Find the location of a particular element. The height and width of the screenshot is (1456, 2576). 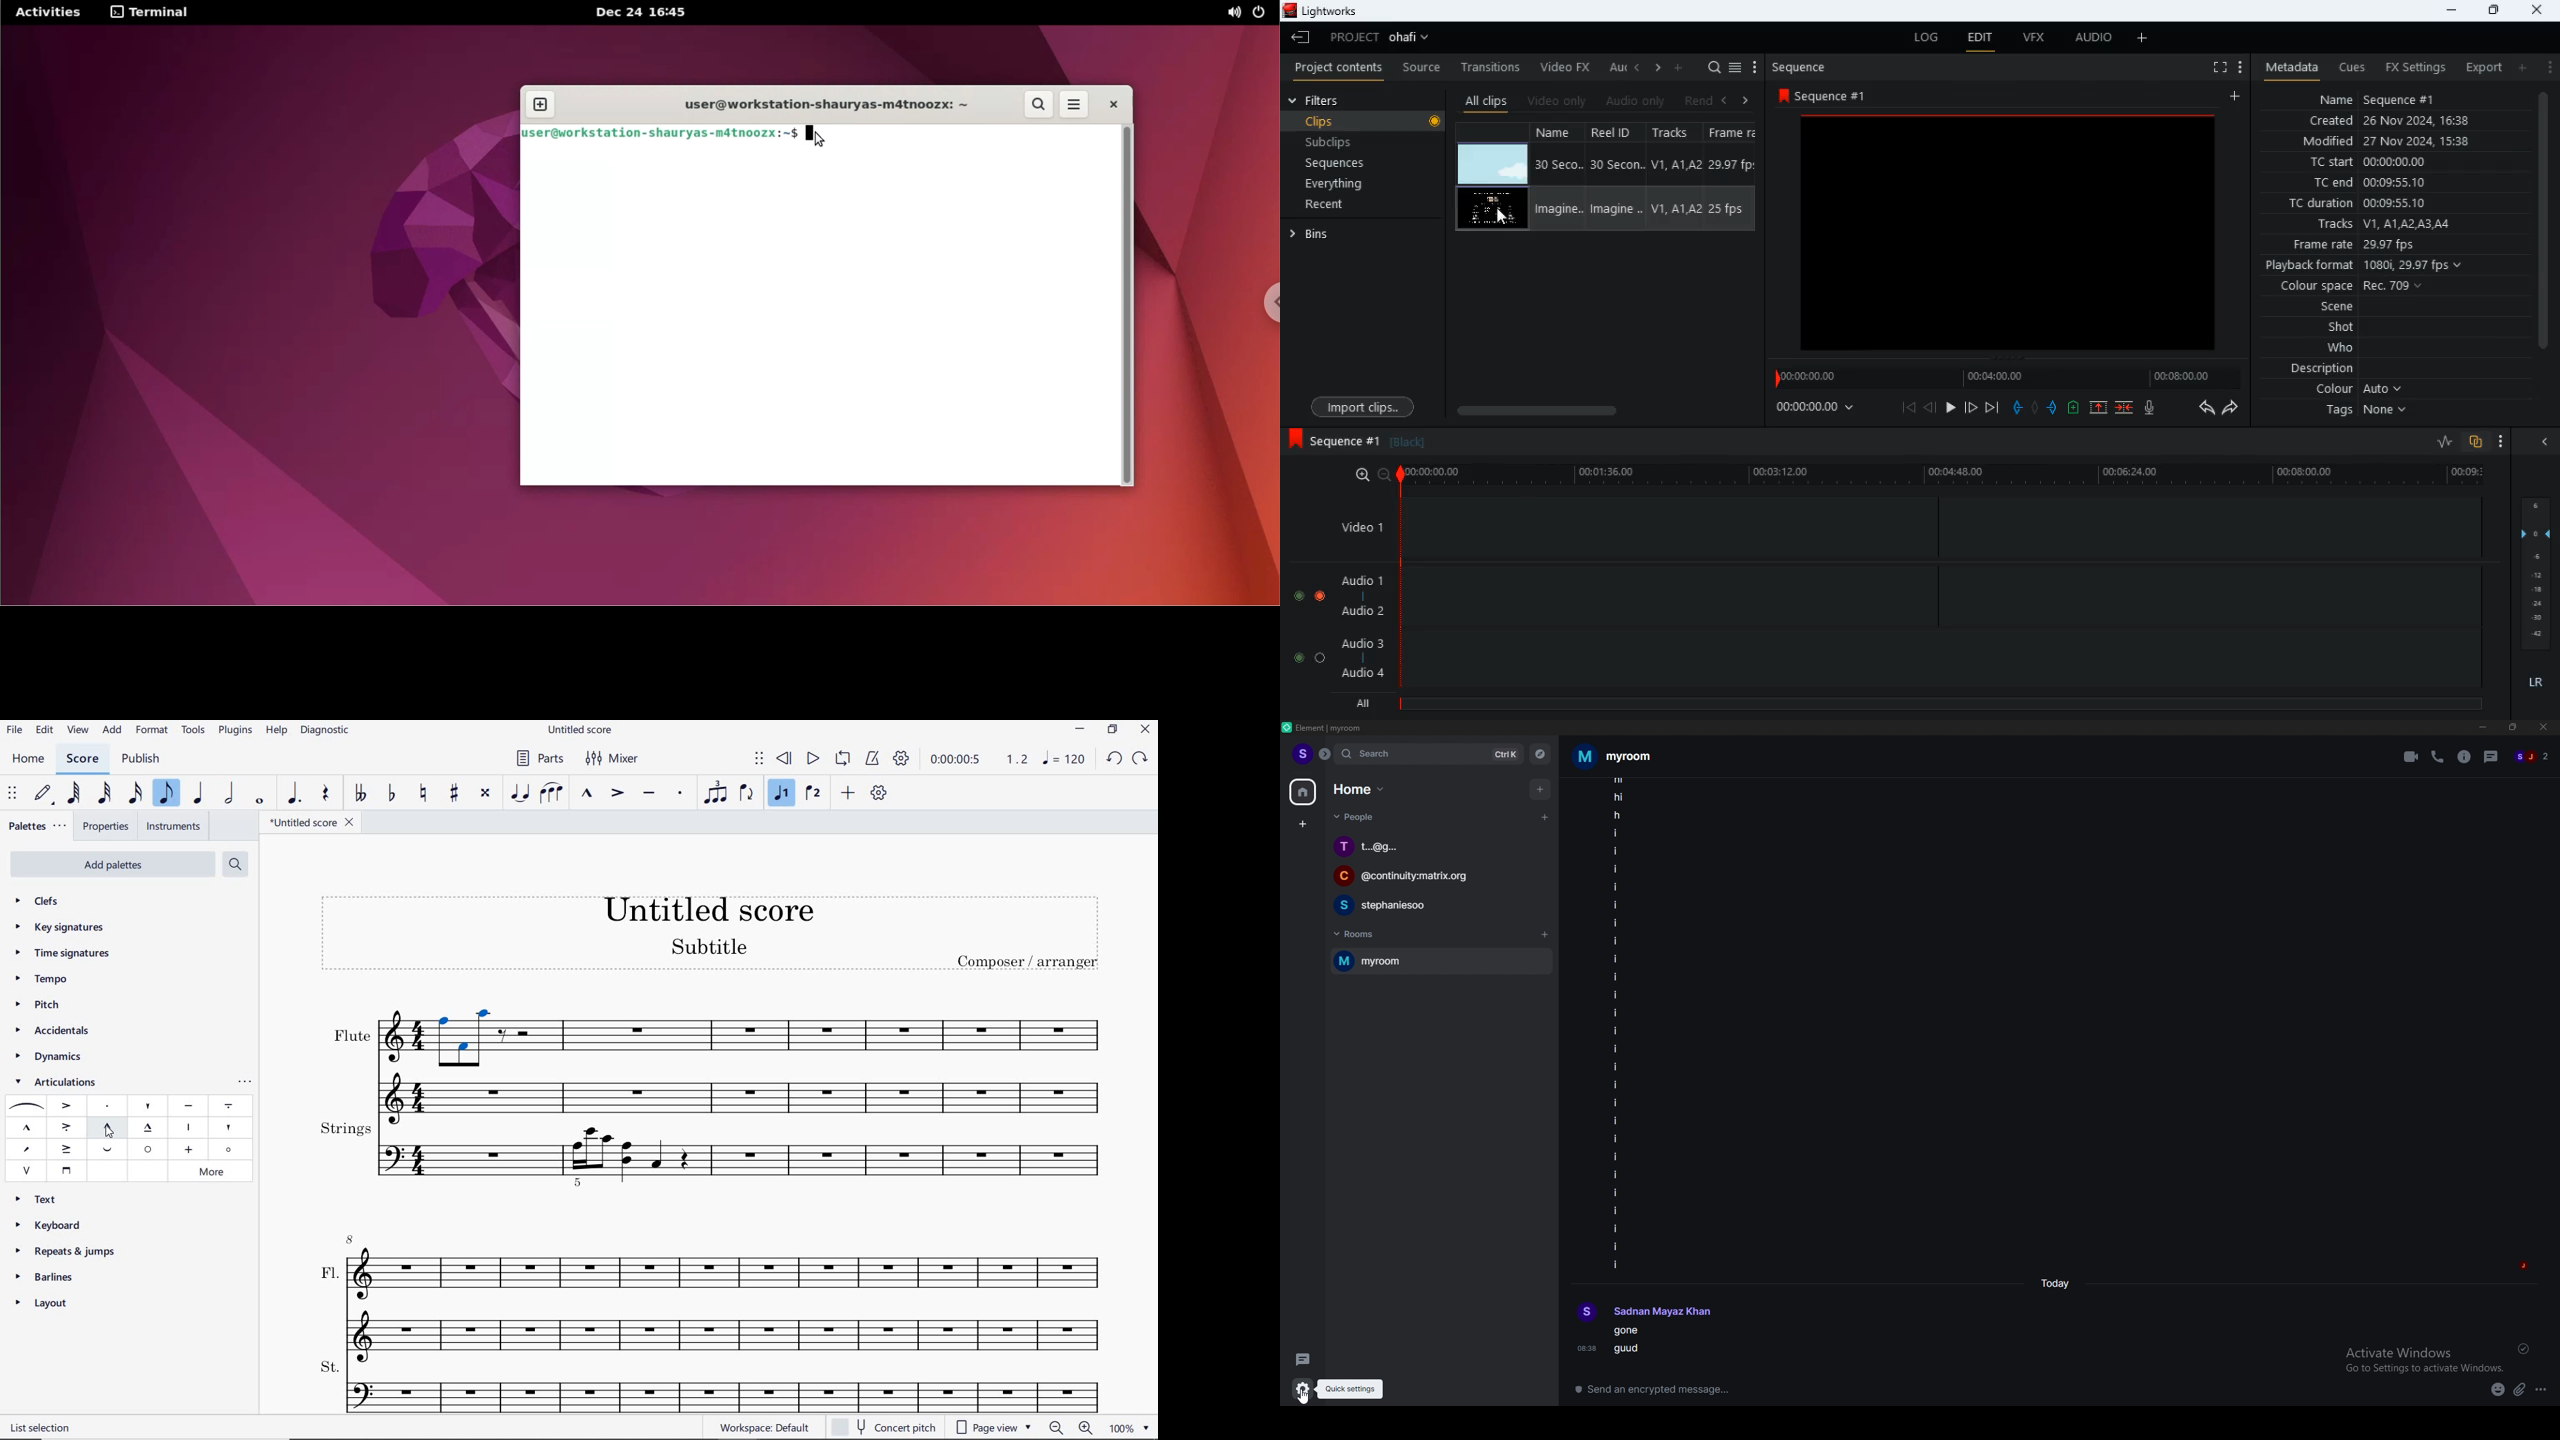

lightworks is located at coordinates (1332, 10).